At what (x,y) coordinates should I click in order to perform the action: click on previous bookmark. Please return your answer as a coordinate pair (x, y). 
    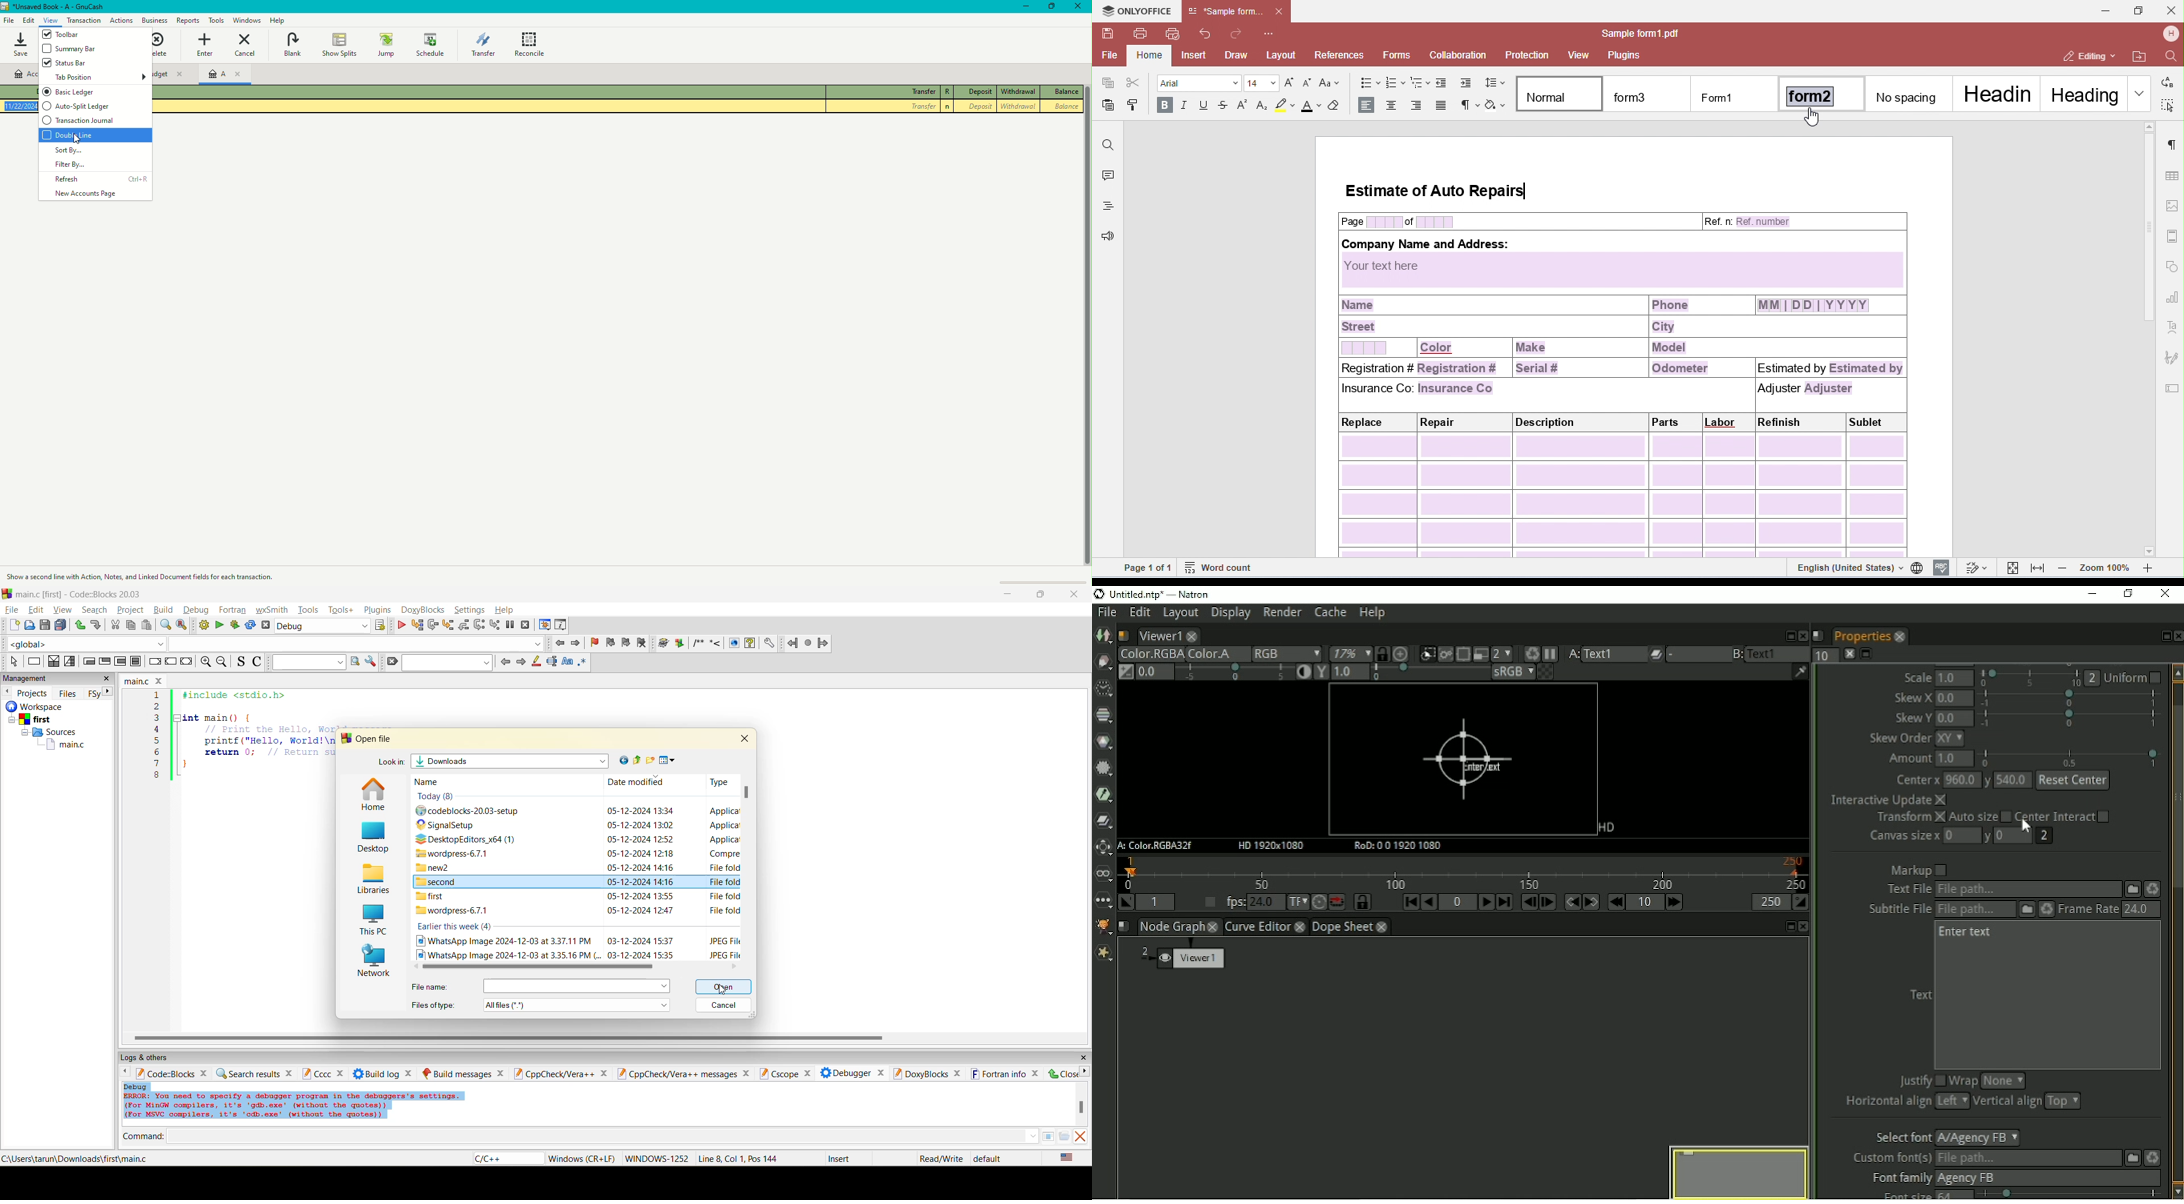
    Looking at the image, I should click on (610, 642).